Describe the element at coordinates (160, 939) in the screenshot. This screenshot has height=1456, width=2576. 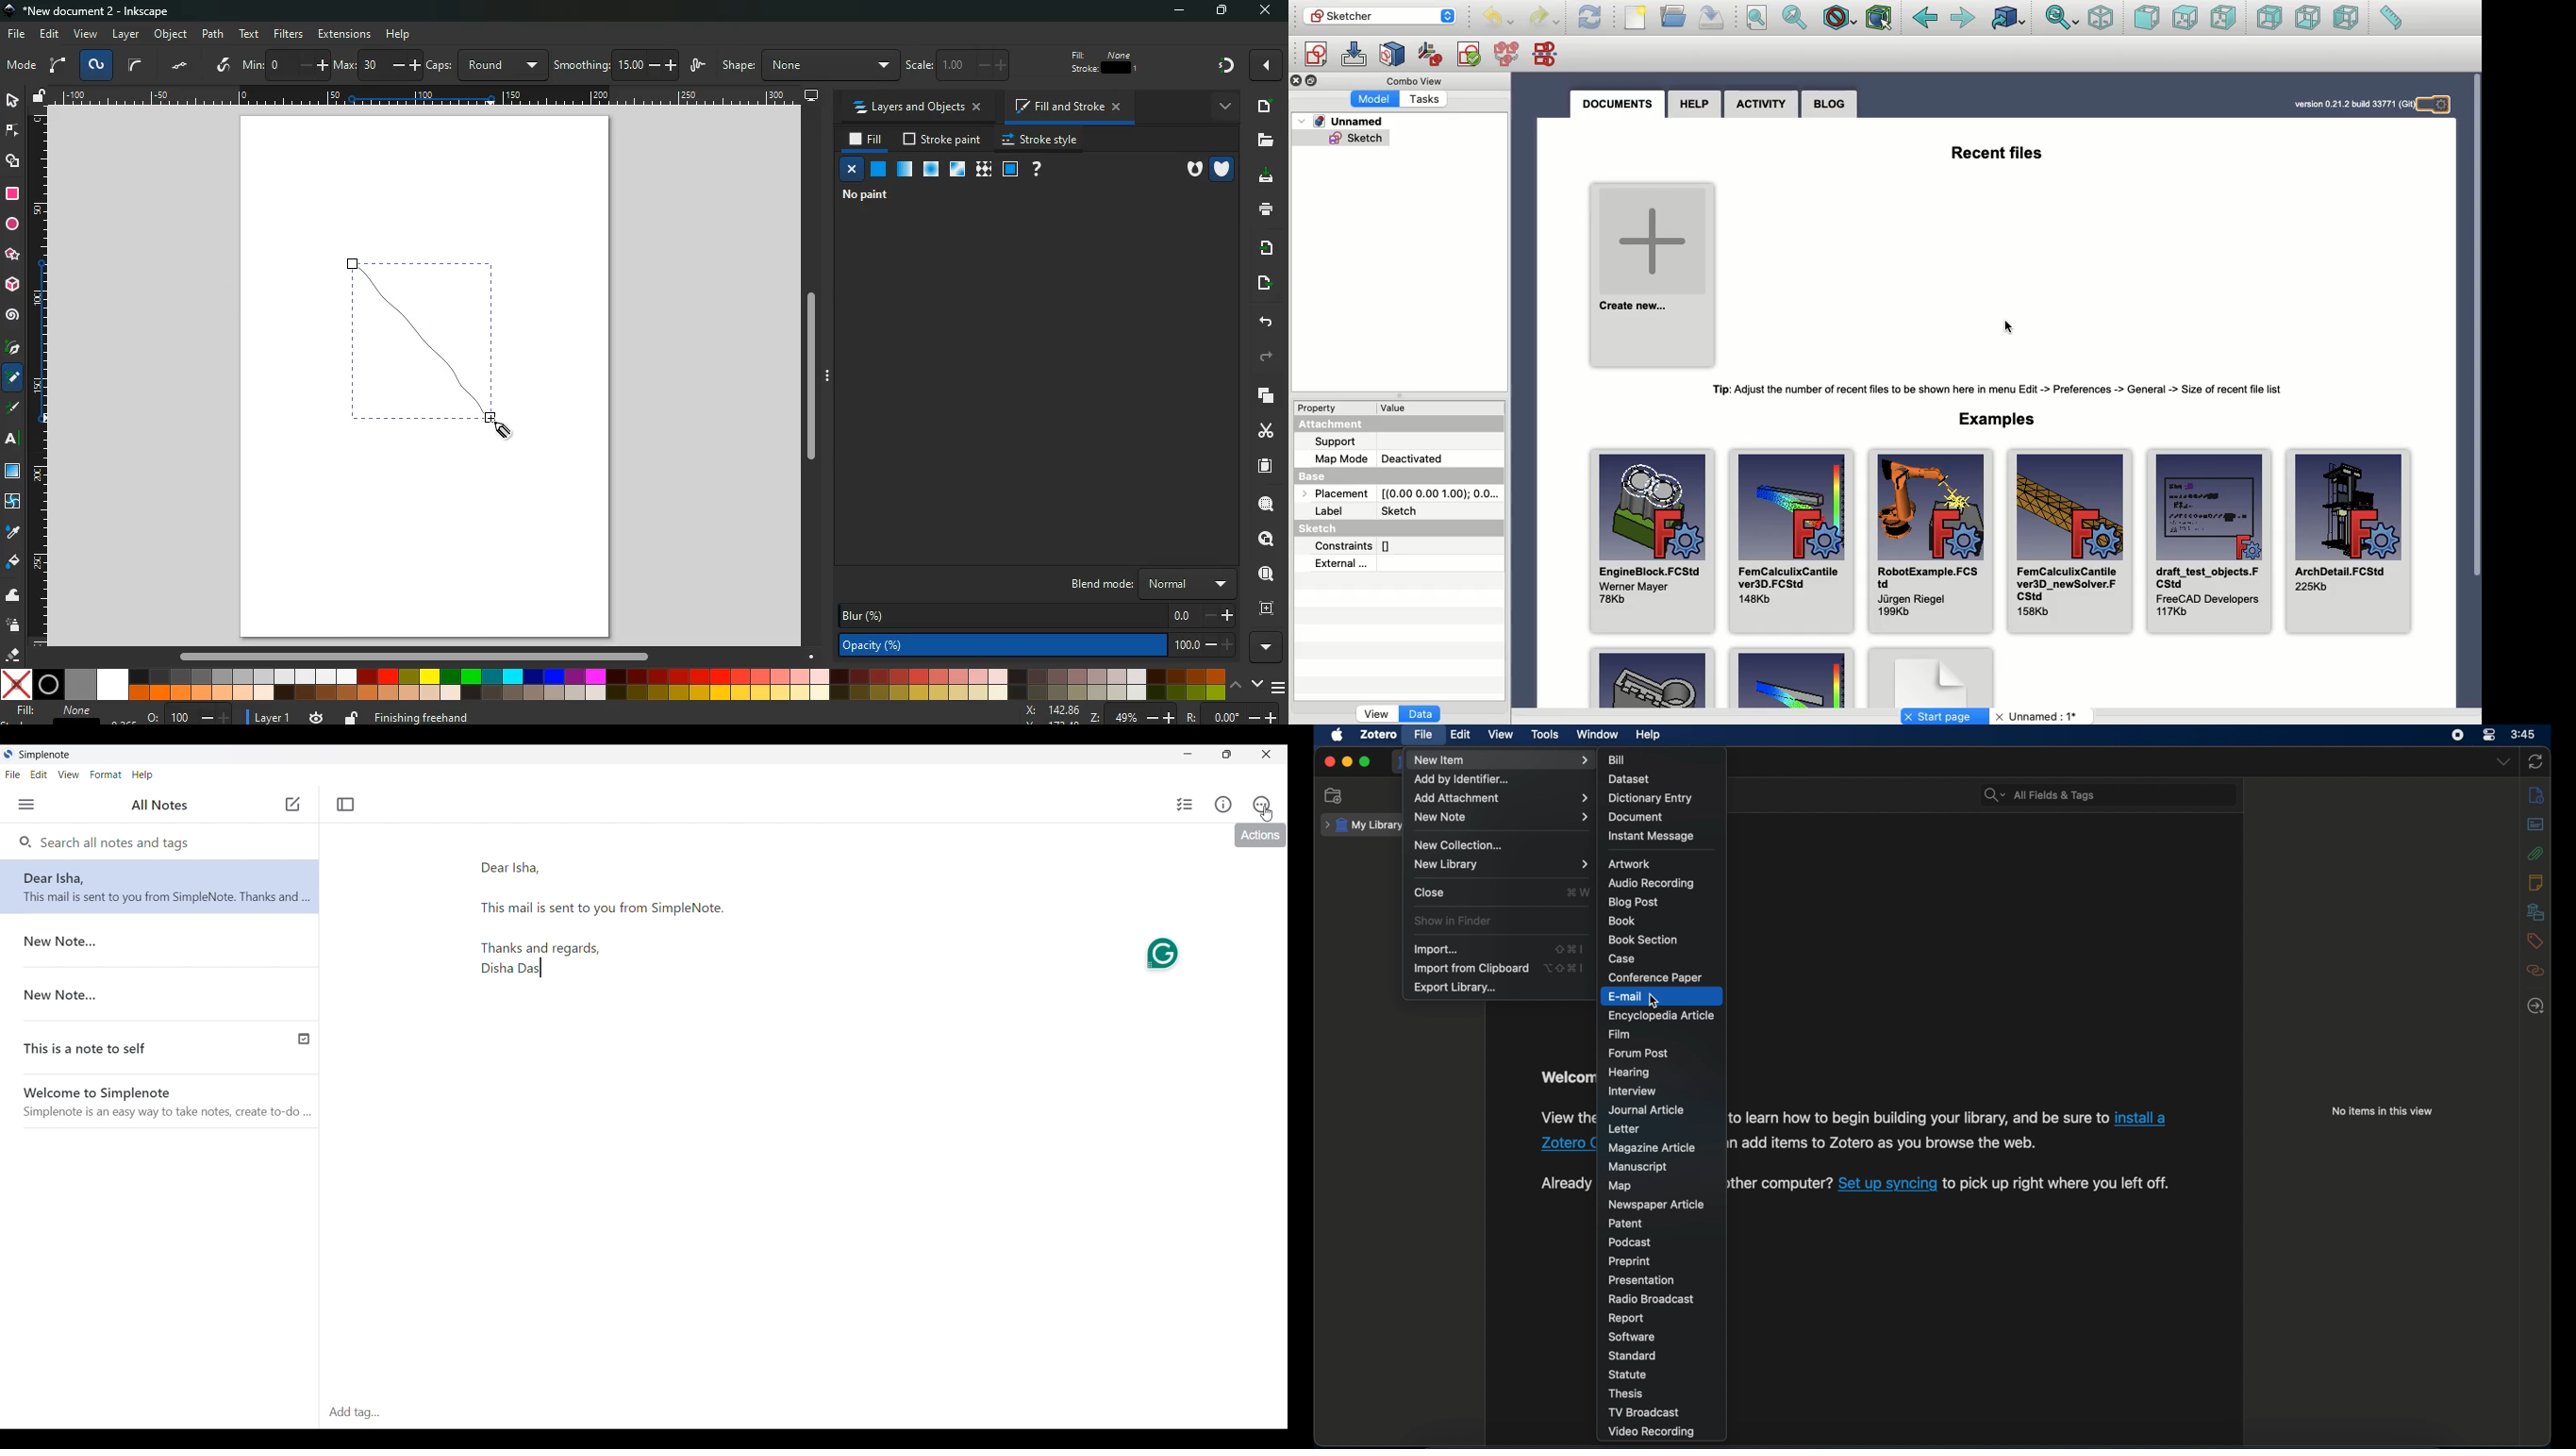
I see `New Note...` at that location.